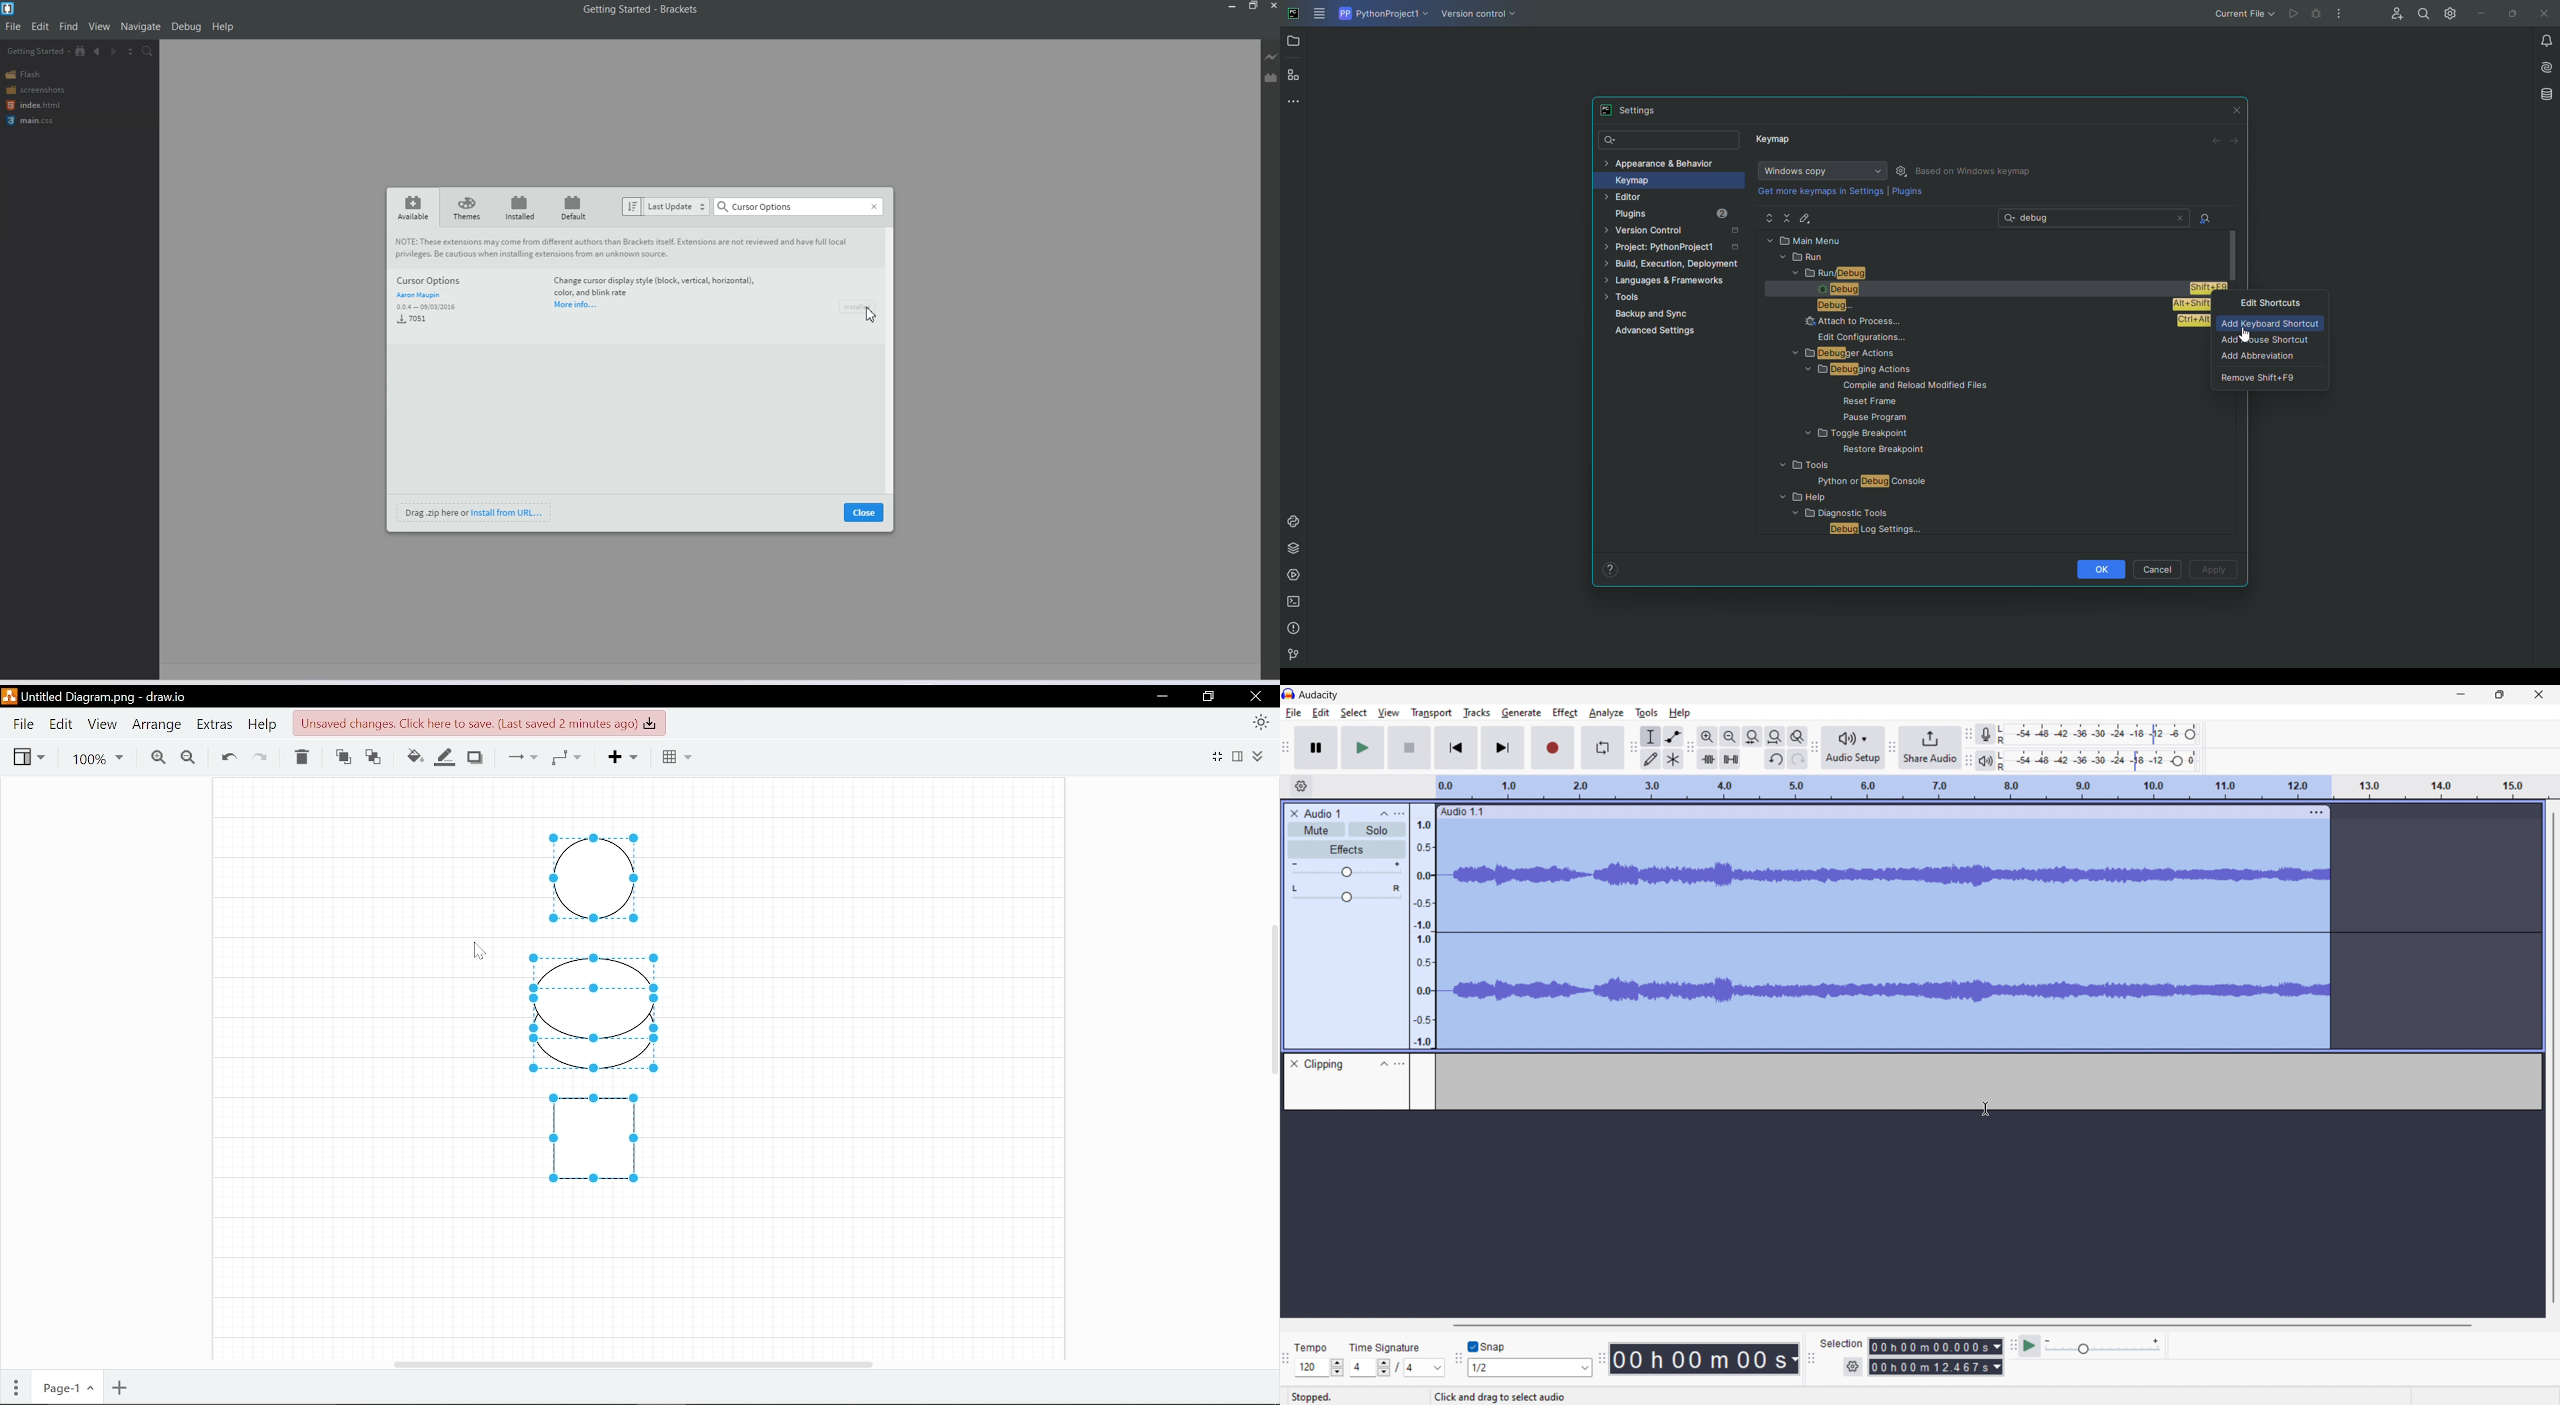 This screenshot has width=2576, height=1428. What do you see at coordinates (28, 755) in the screenshot?
I see `View` at bounding box center [28, 755].